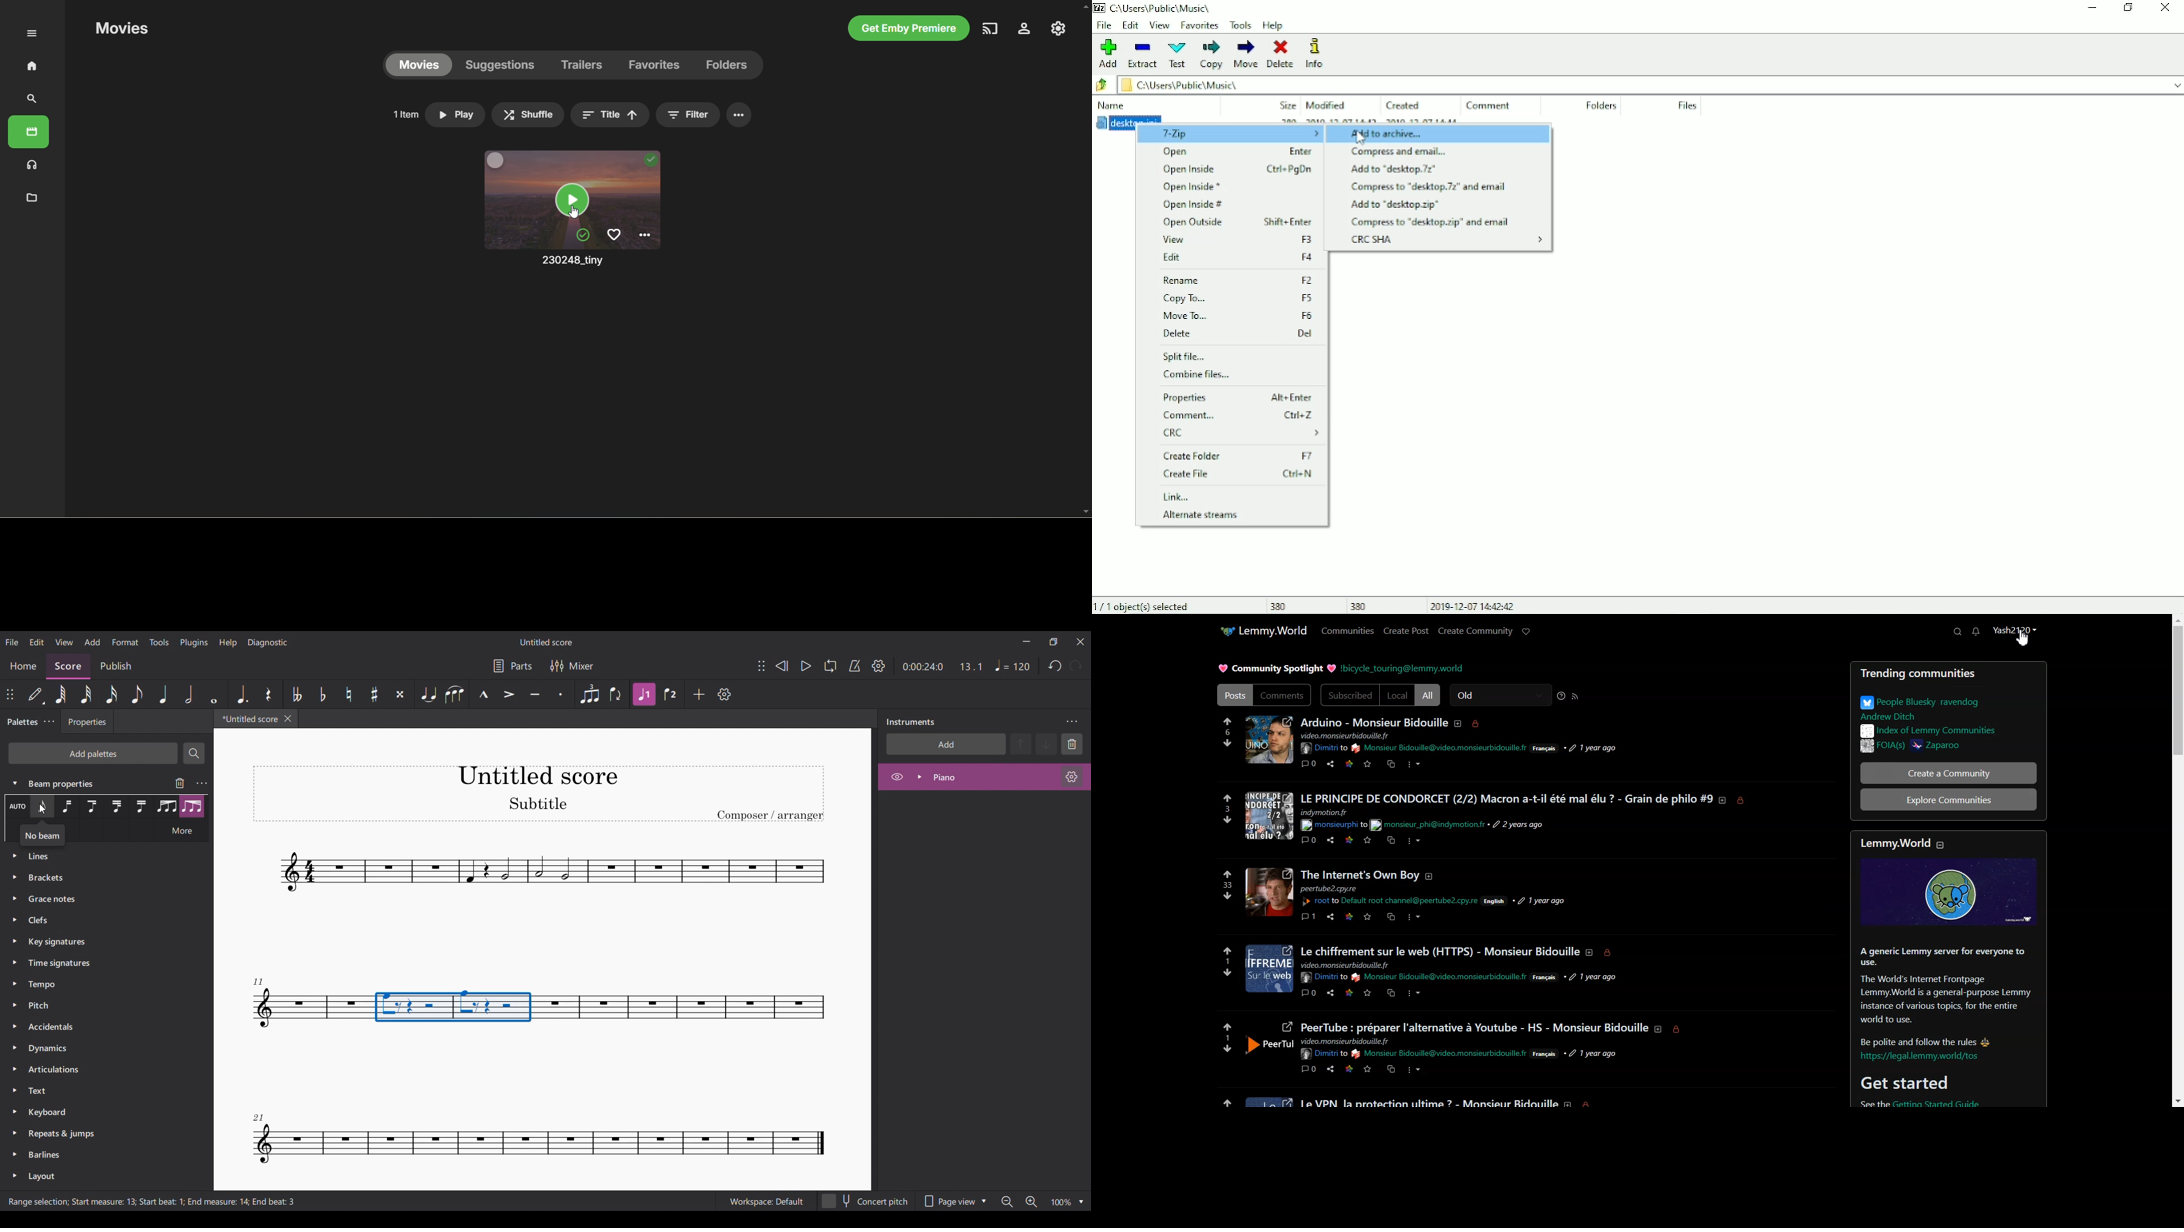  Describe the element at coordinates (1227, 897) in the screenshot. I see `downvotes` at that location.